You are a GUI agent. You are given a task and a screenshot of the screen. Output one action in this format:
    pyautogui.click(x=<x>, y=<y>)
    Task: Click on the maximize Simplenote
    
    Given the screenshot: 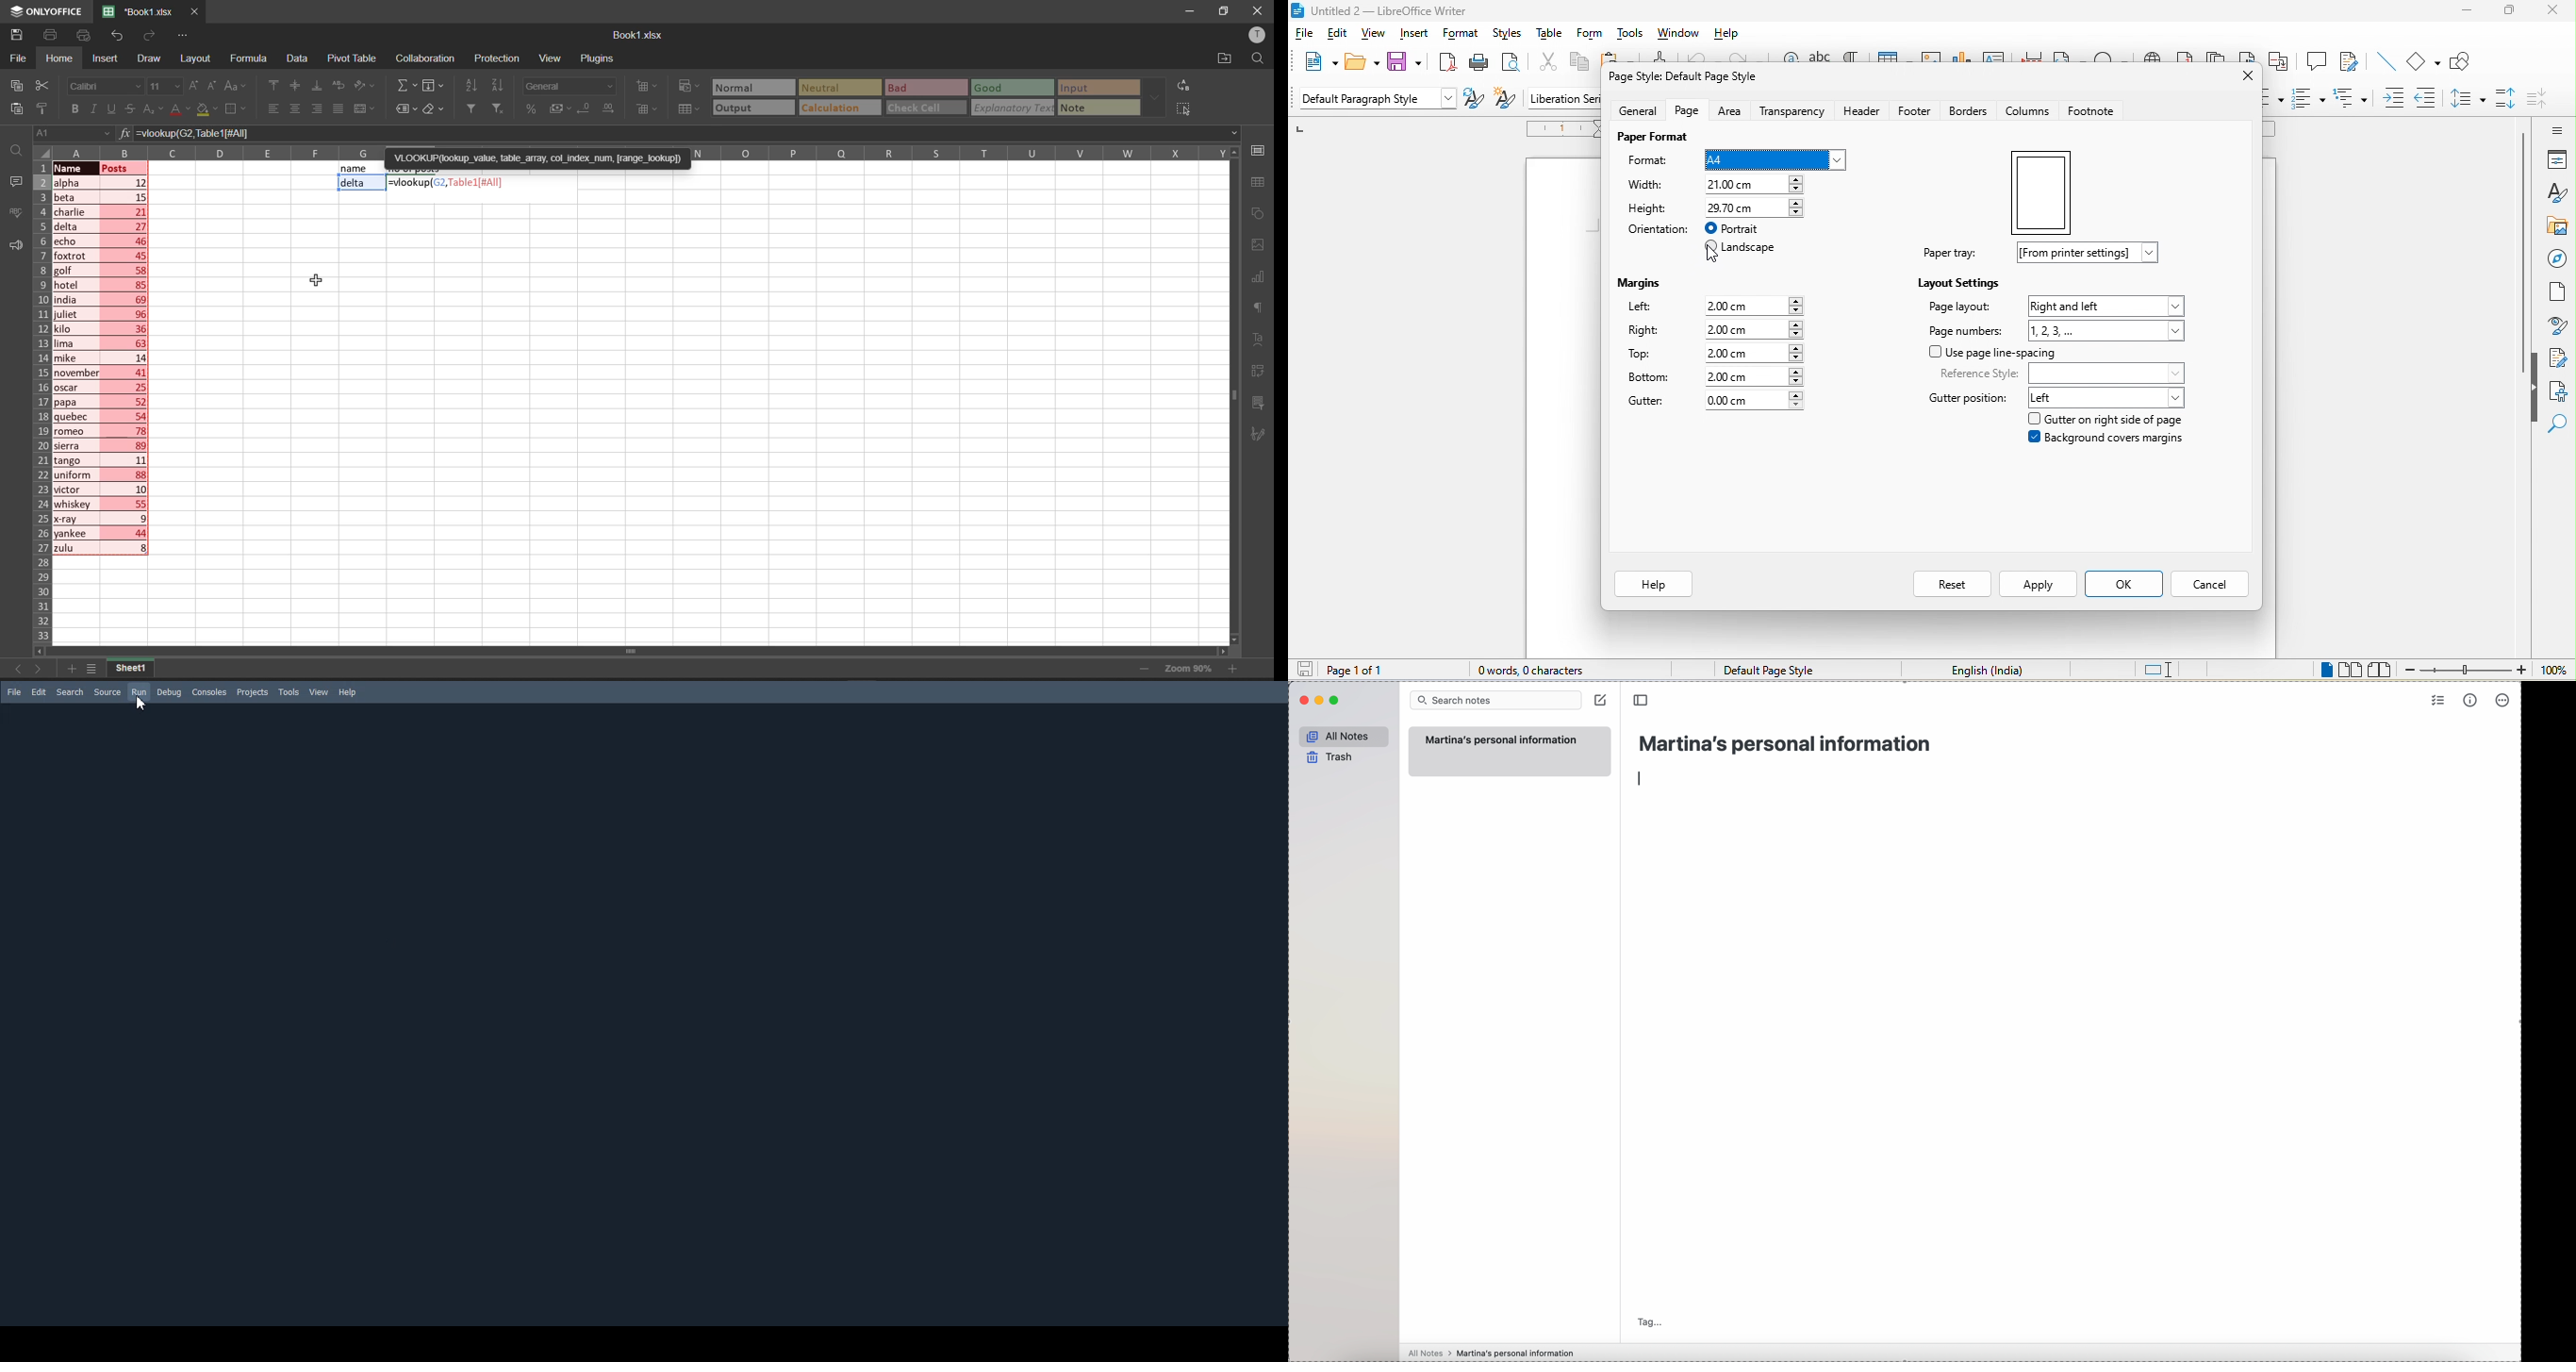 What is the action you would take?
    pyautogui.click(x=1335, y=700)
    